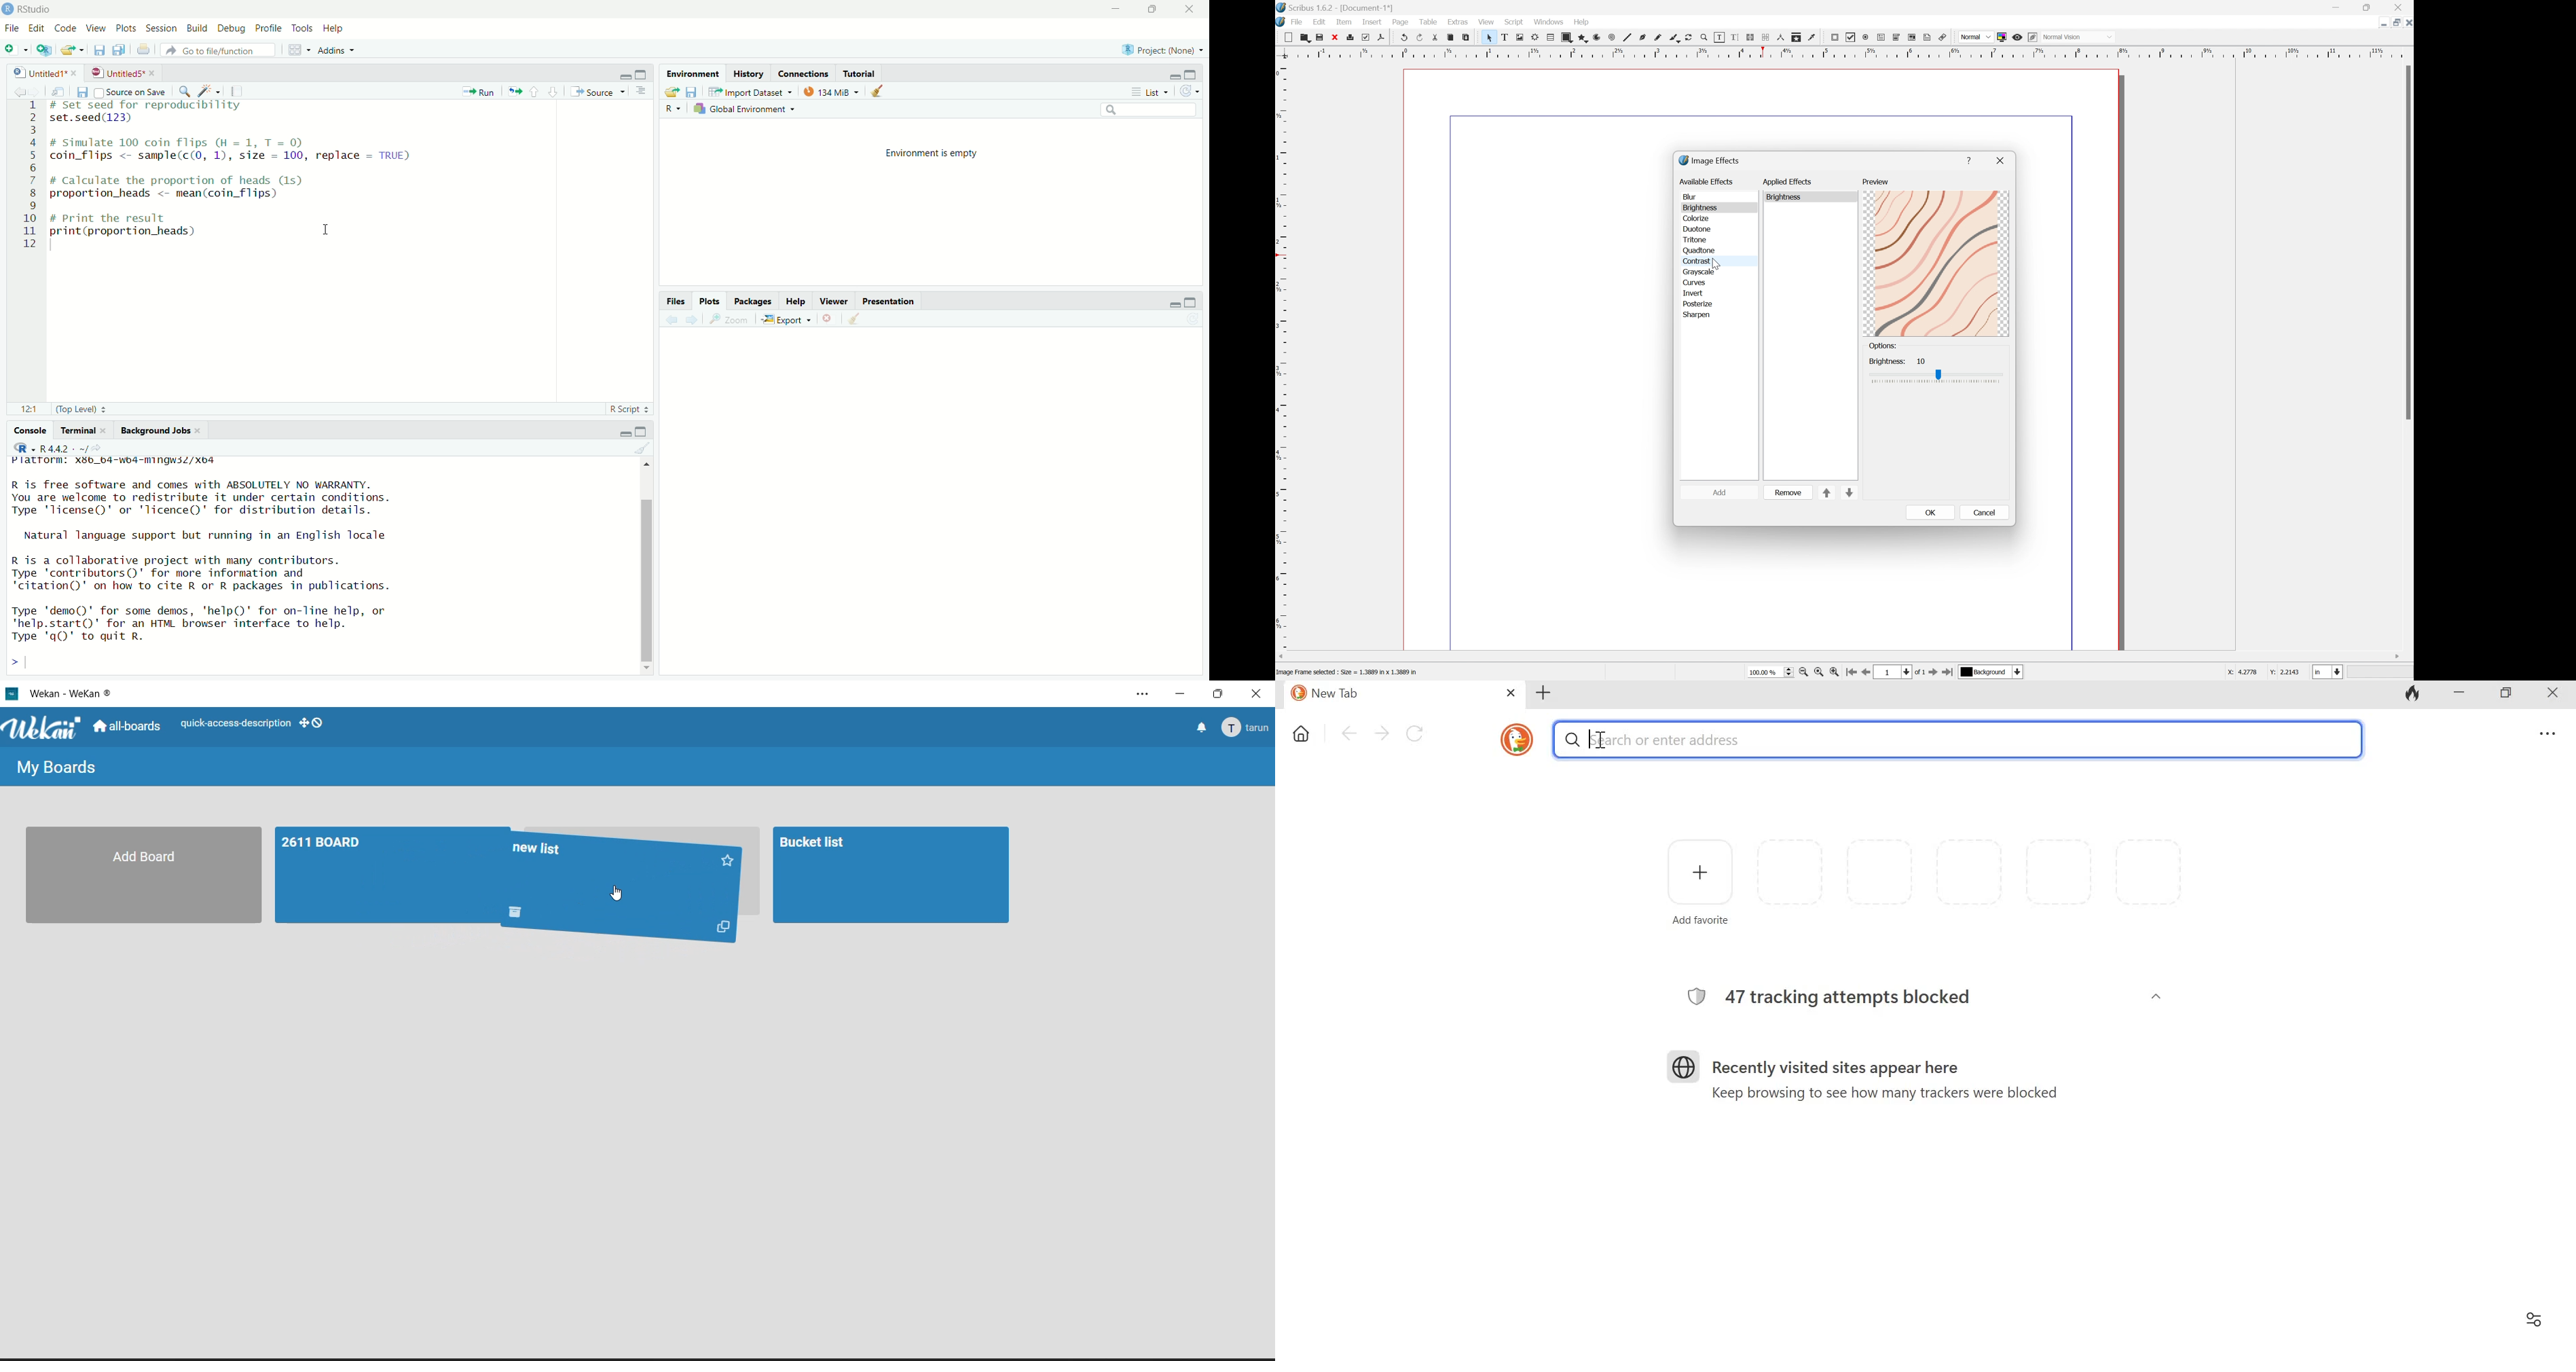 This screenshot has width=2576, height=1372. What do you see at coordinates (694, 74) in the screenshot?
I see `Environment` at bounding box center [694, 74].